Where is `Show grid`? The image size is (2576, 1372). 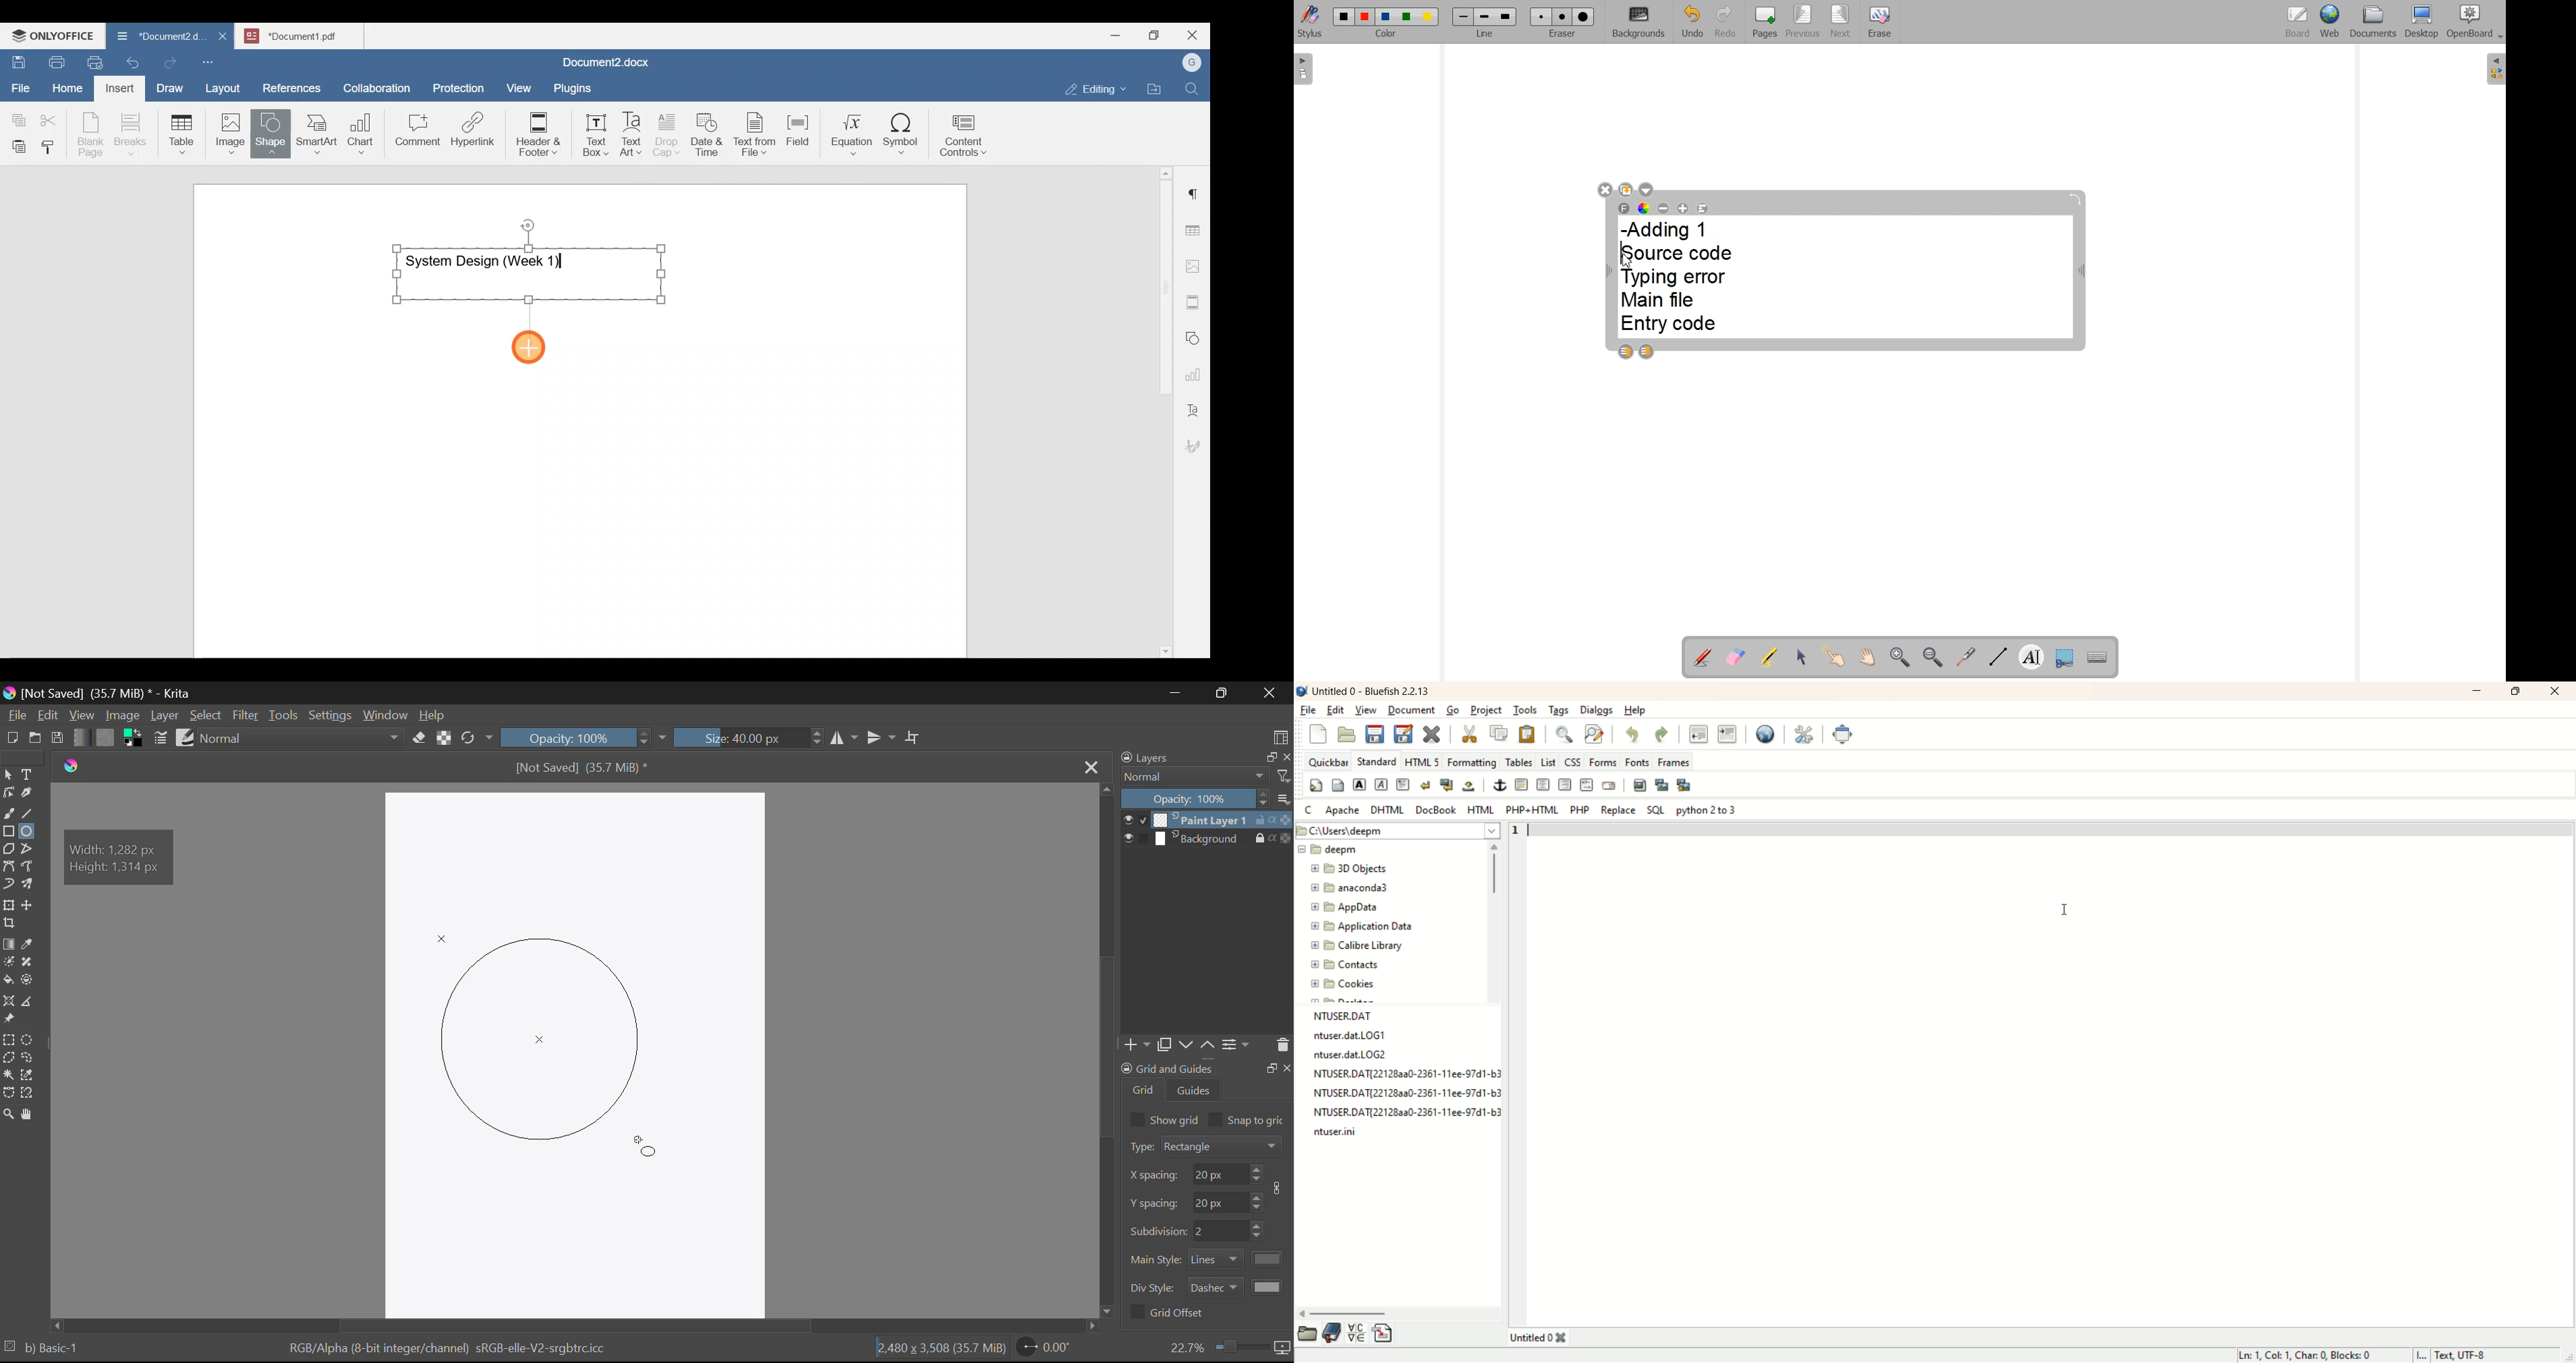
Show grid is located at coordinates (1164, 1119).